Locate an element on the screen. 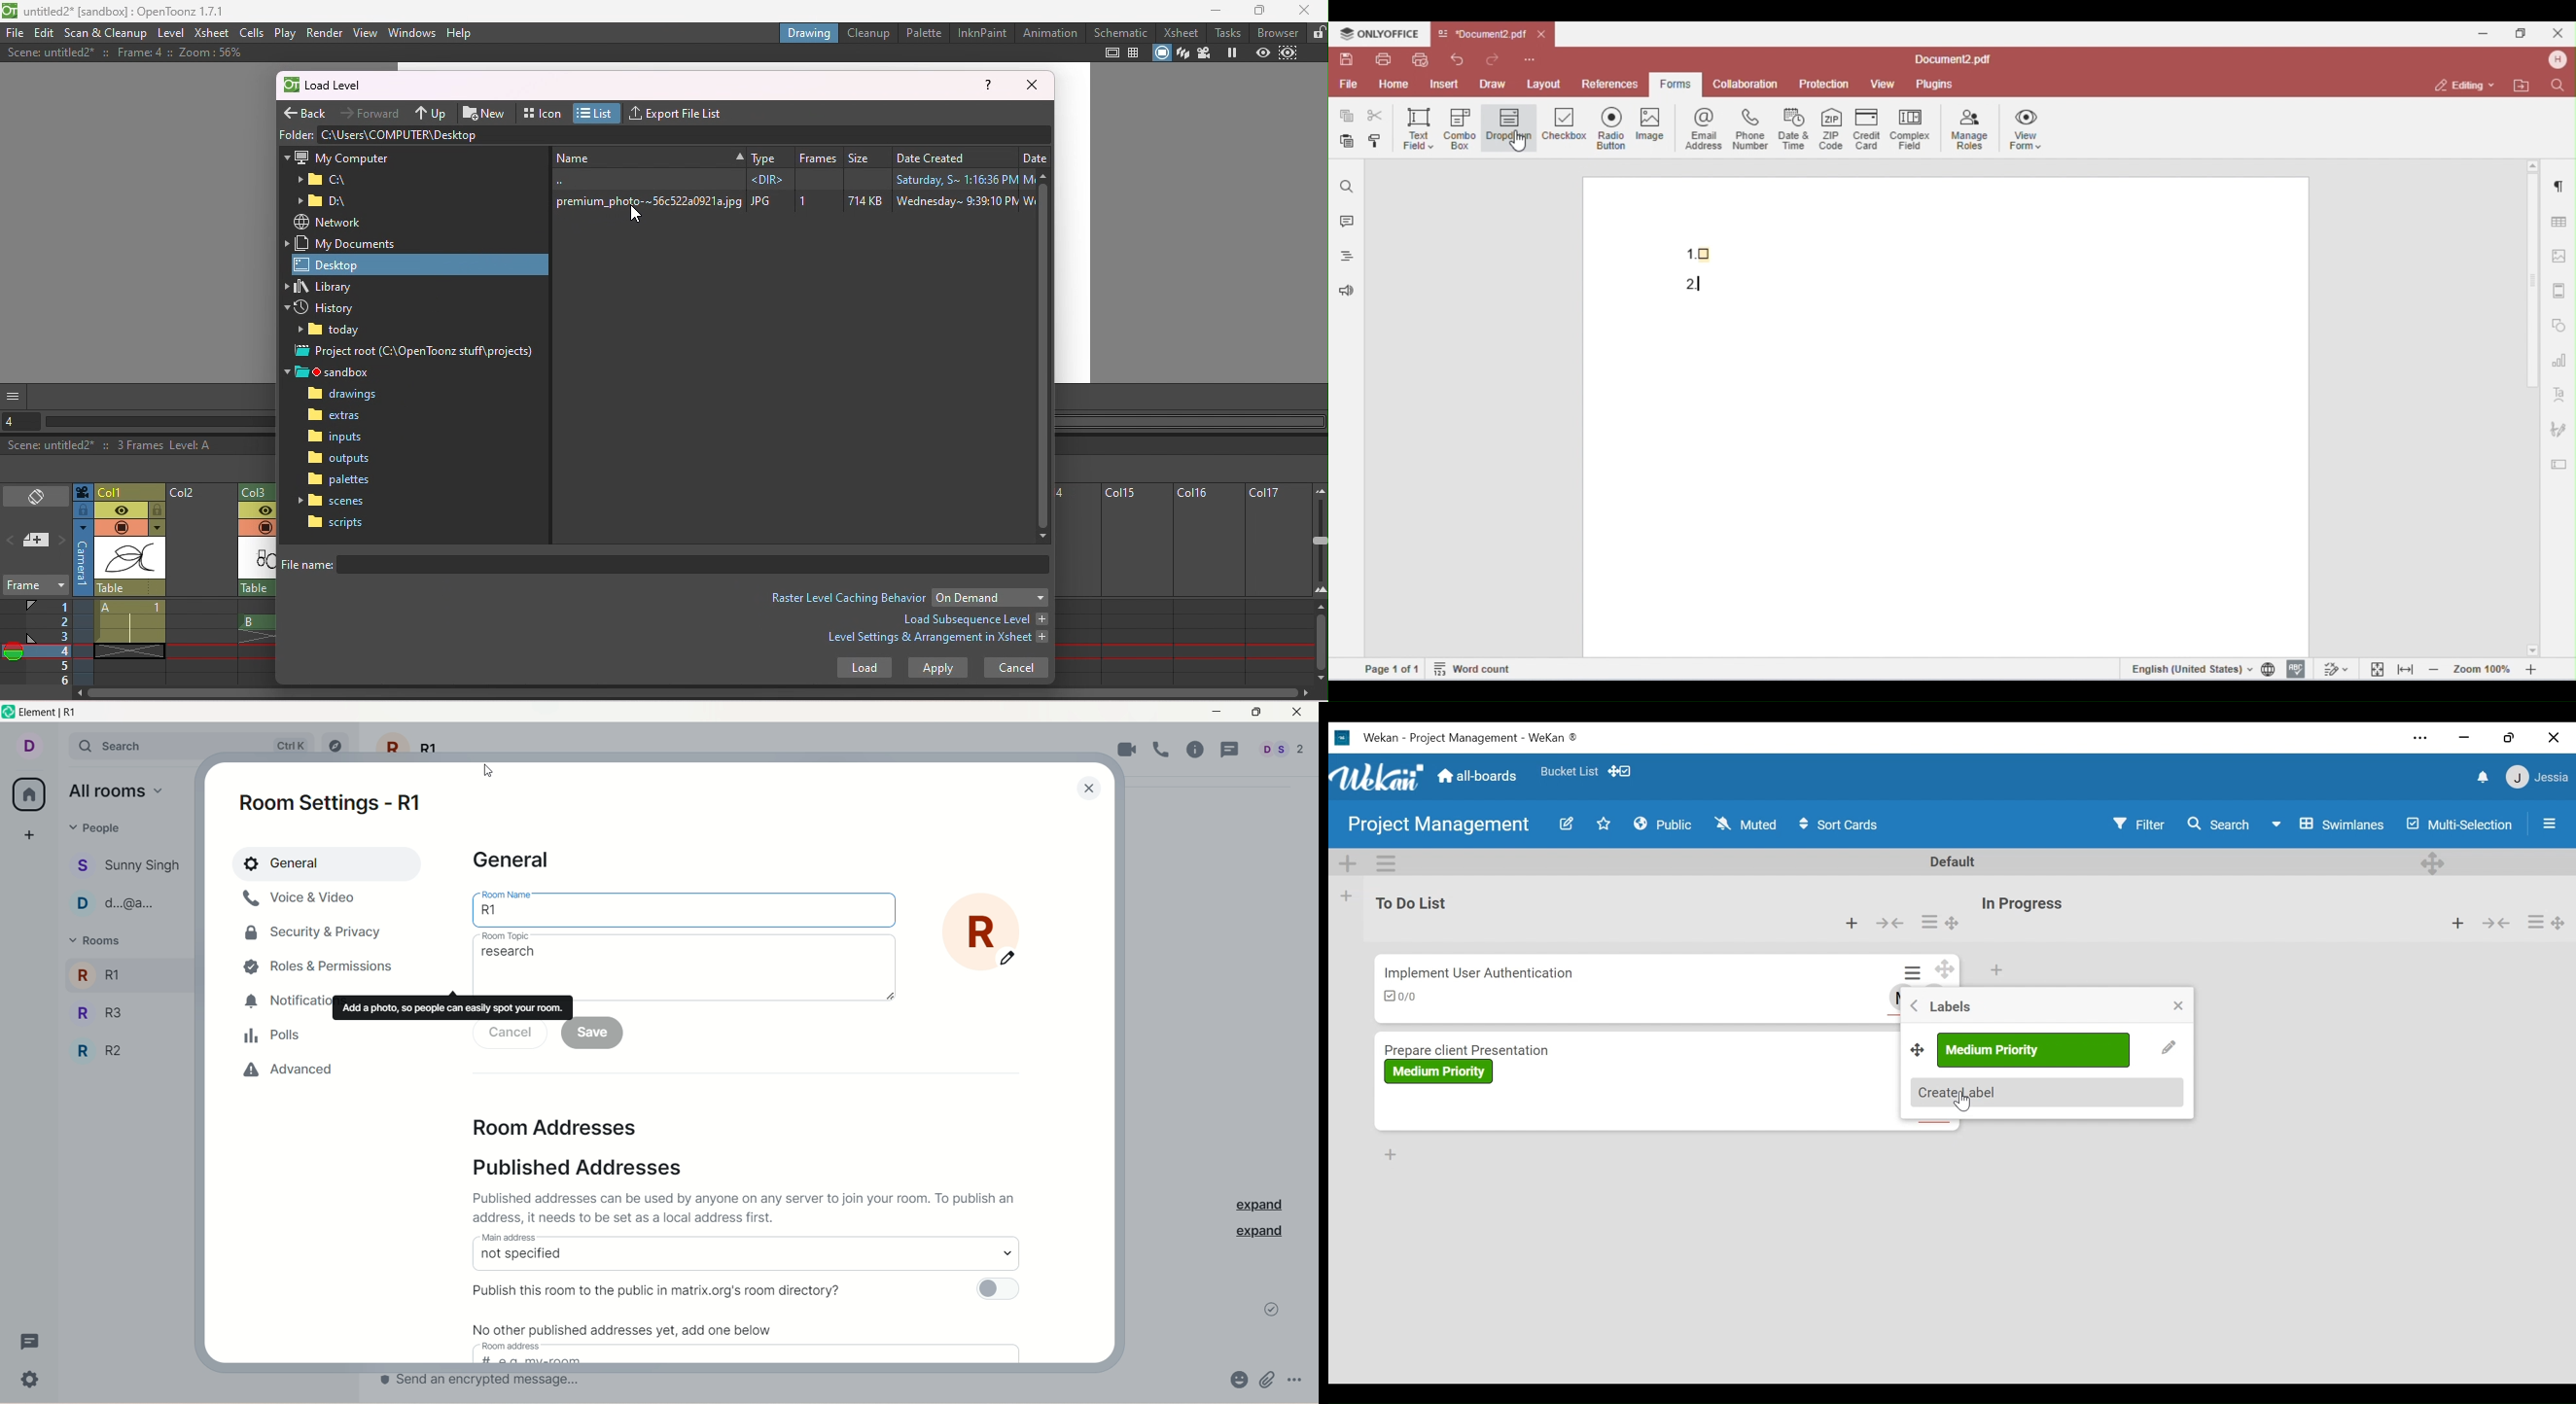  Add card to top of the list is located at coordinates (1996, 970).